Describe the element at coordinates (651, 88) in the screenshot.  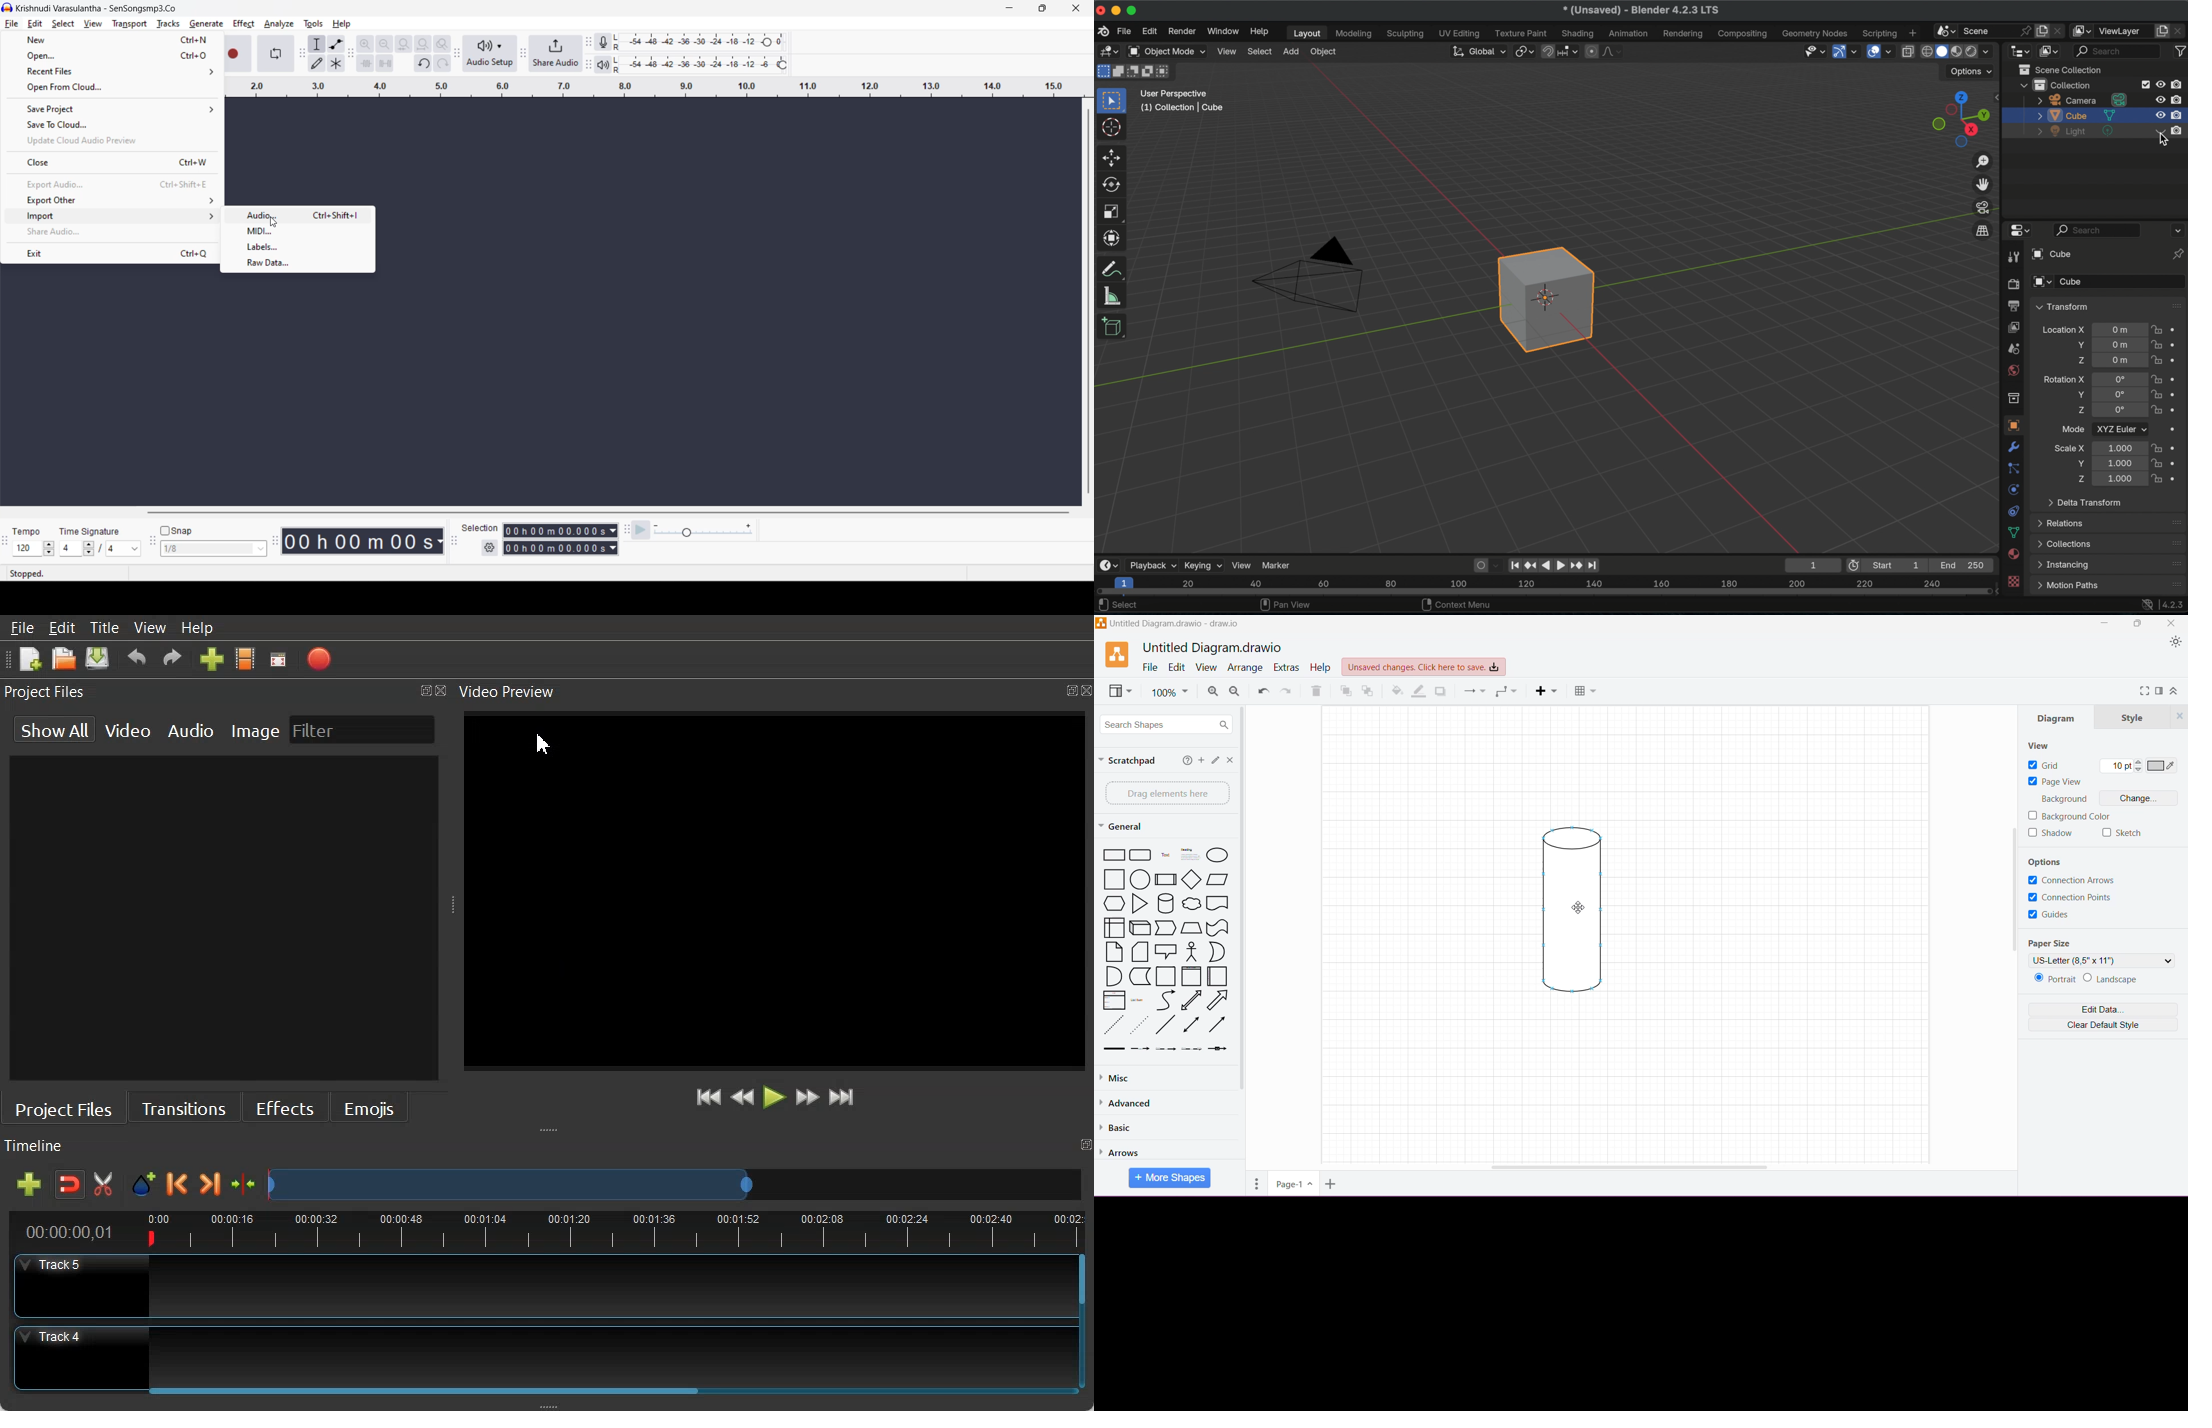
I see `Scale` at that location.